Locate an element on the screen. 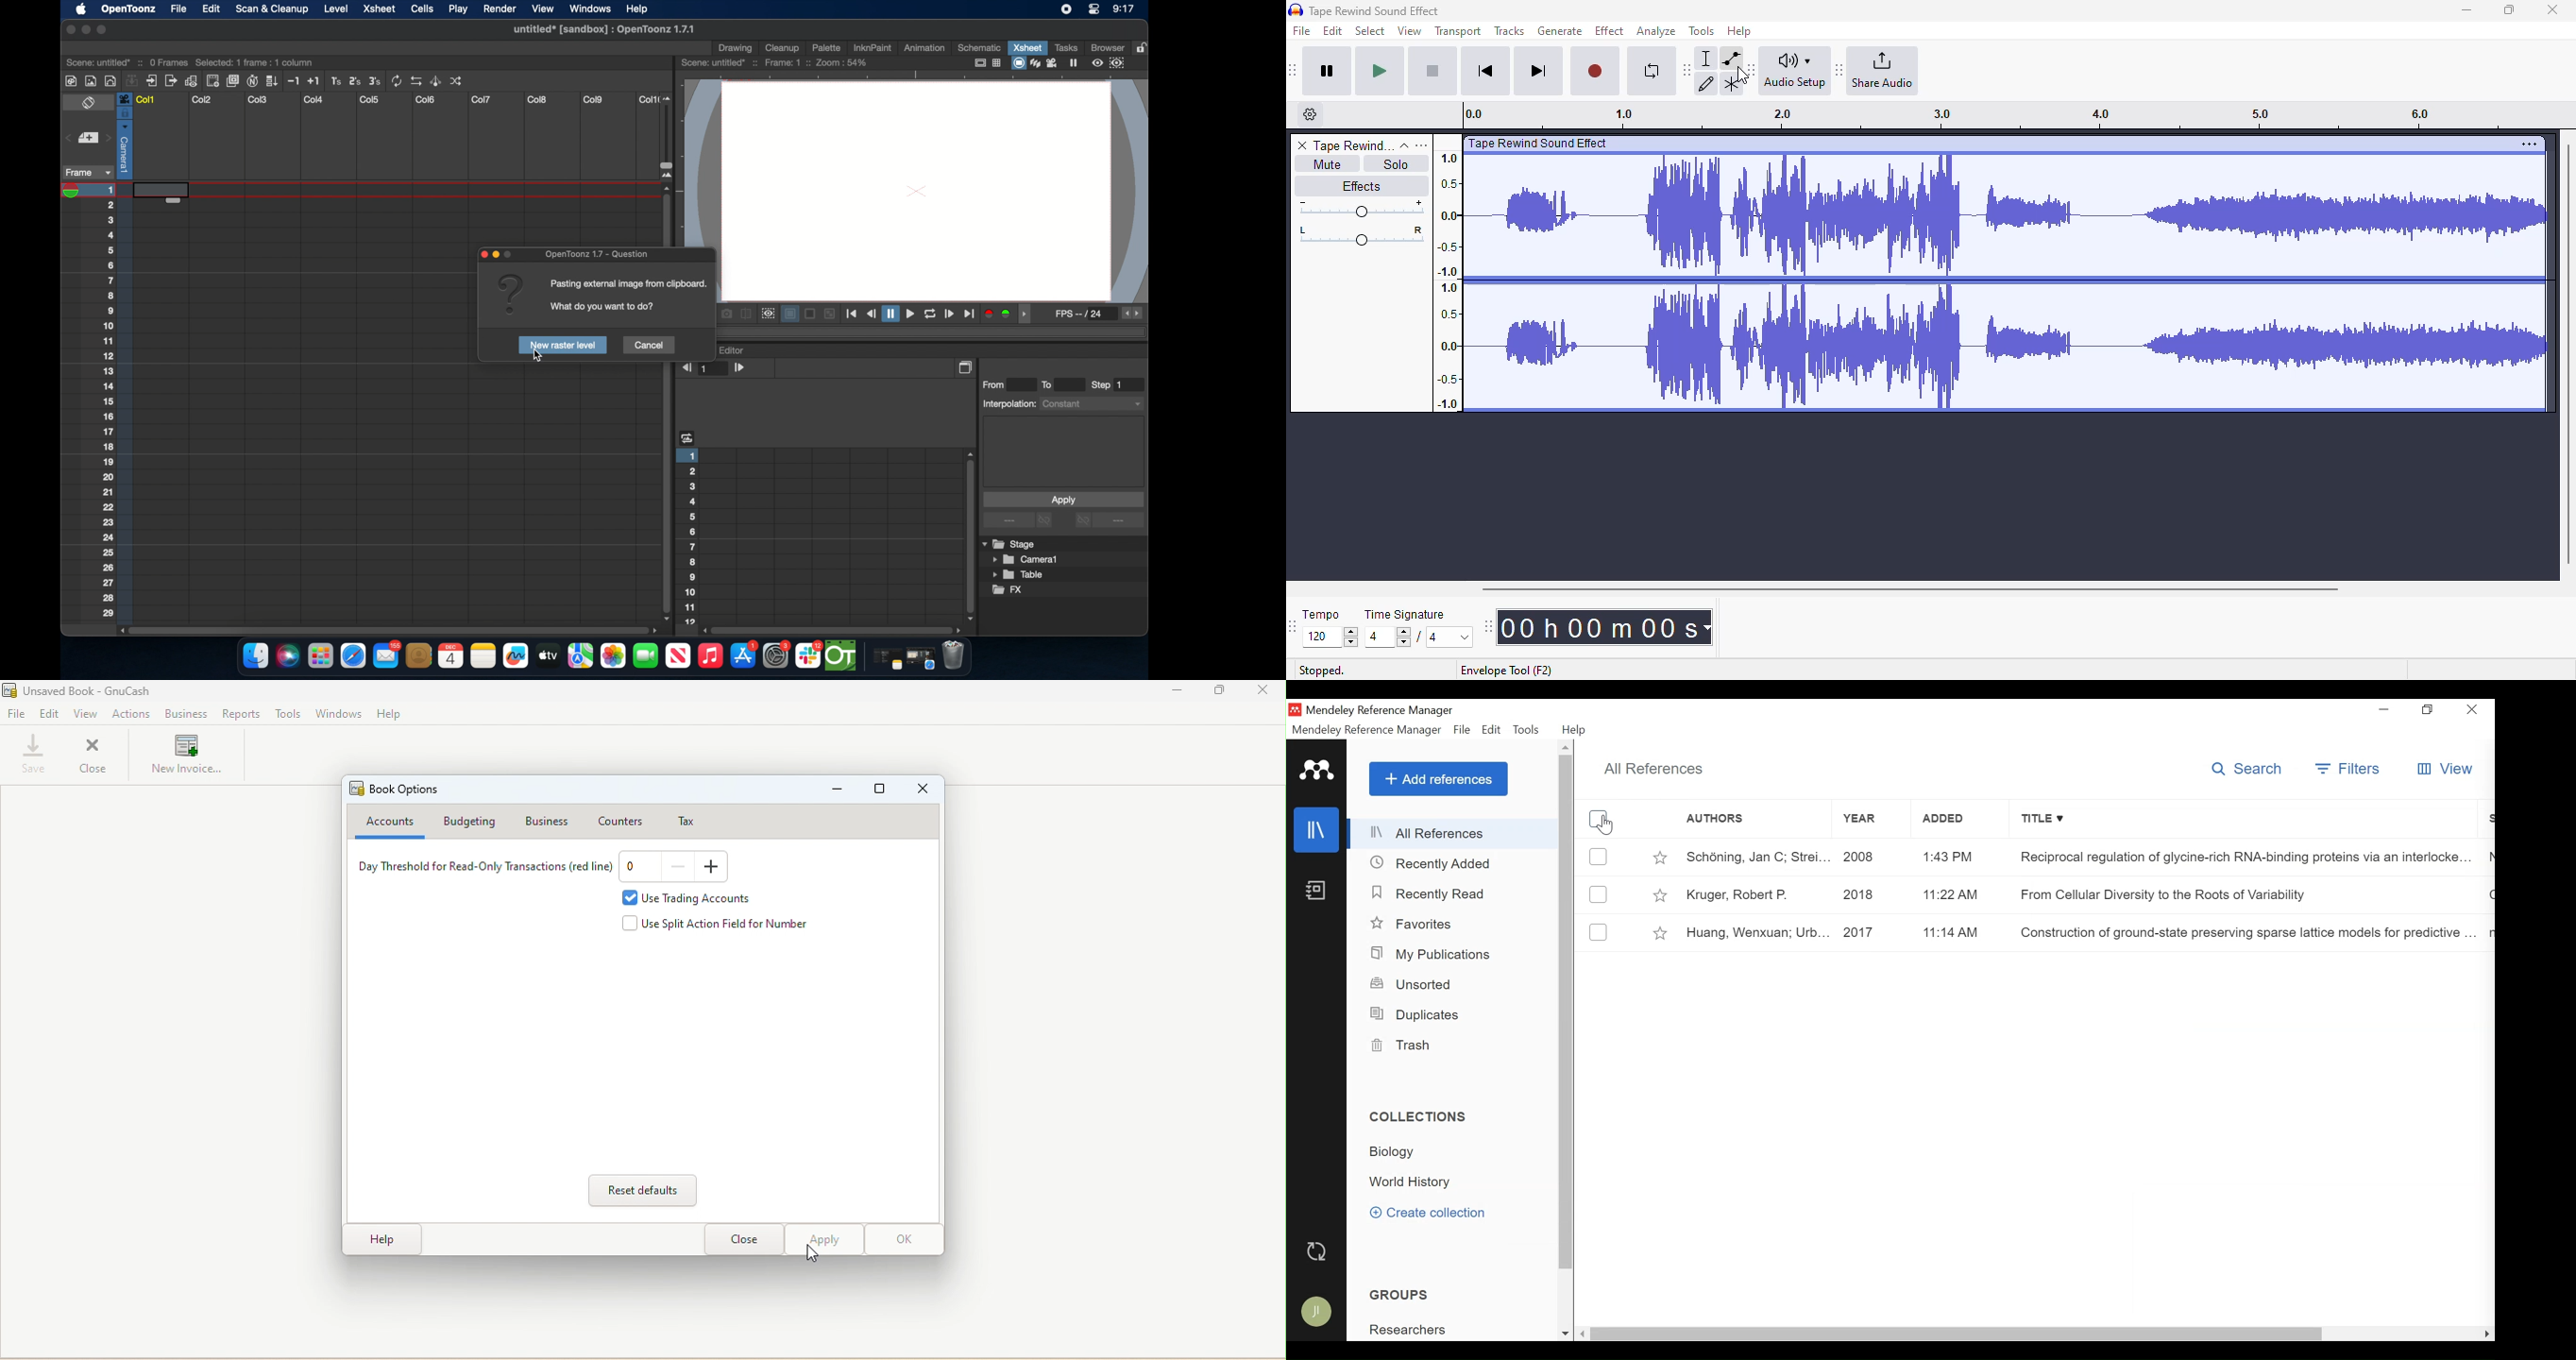  Help is located at coordinates (391, 715).